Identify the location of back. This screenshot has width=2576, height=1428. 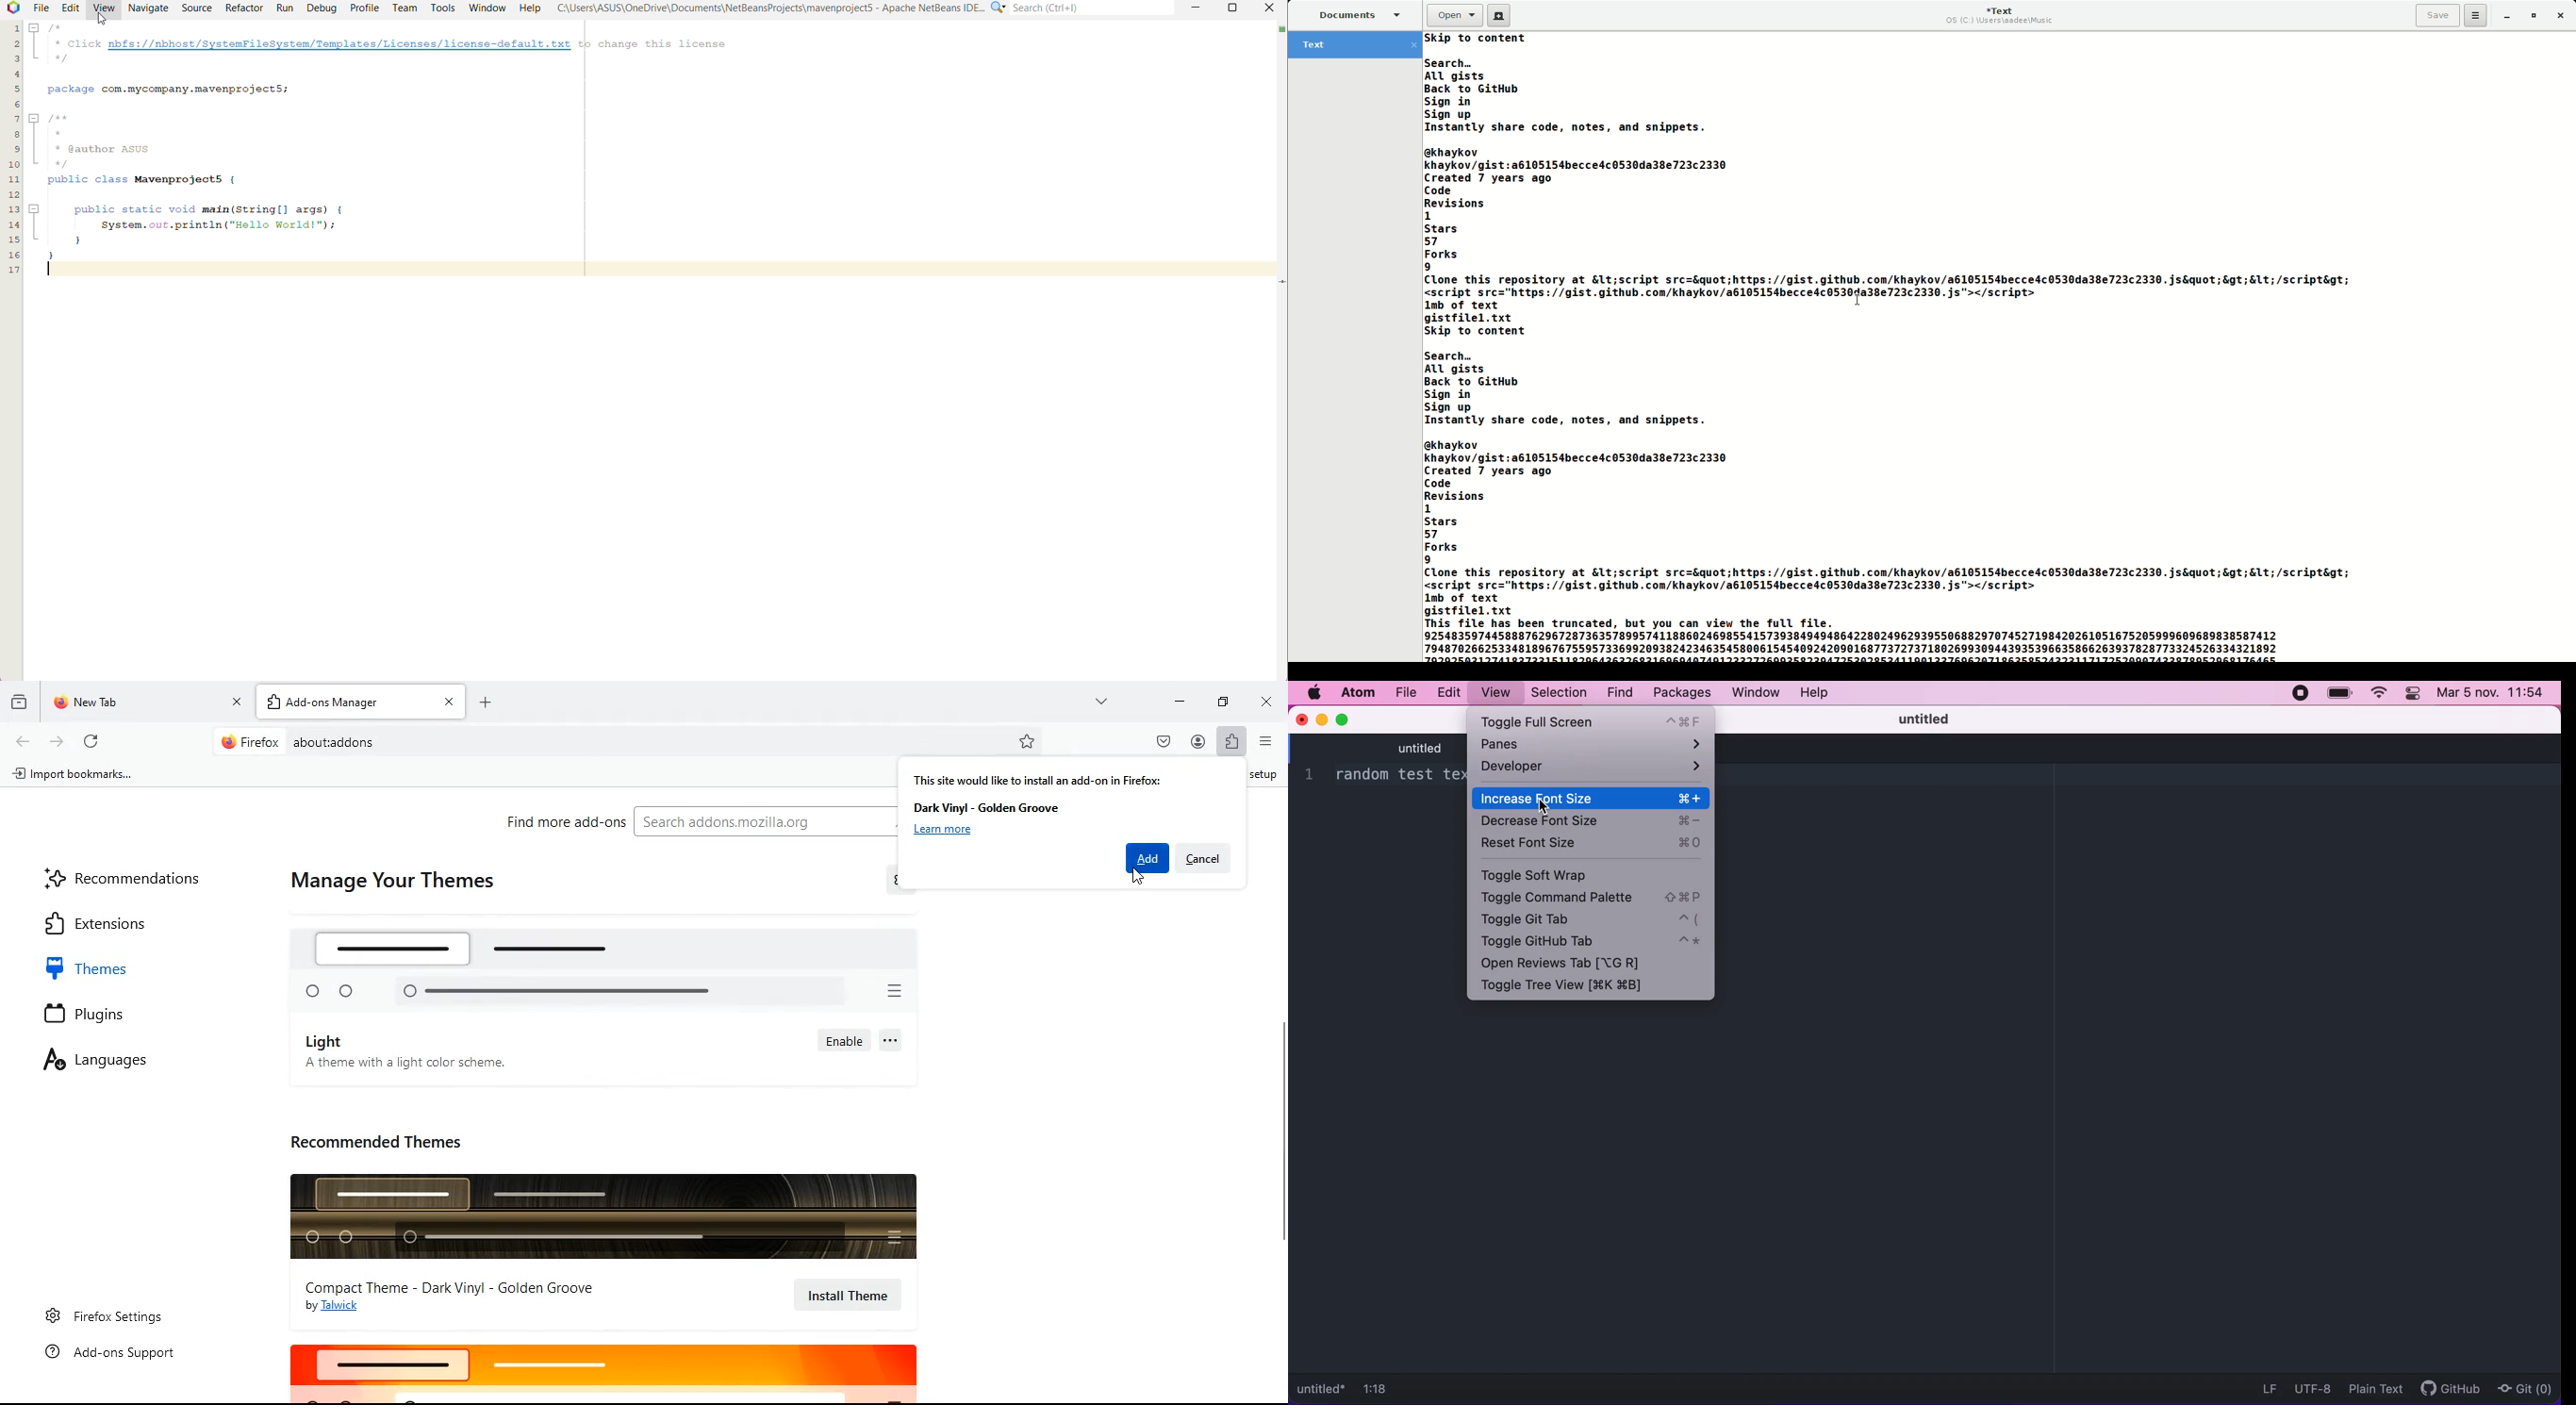
(25, 741).